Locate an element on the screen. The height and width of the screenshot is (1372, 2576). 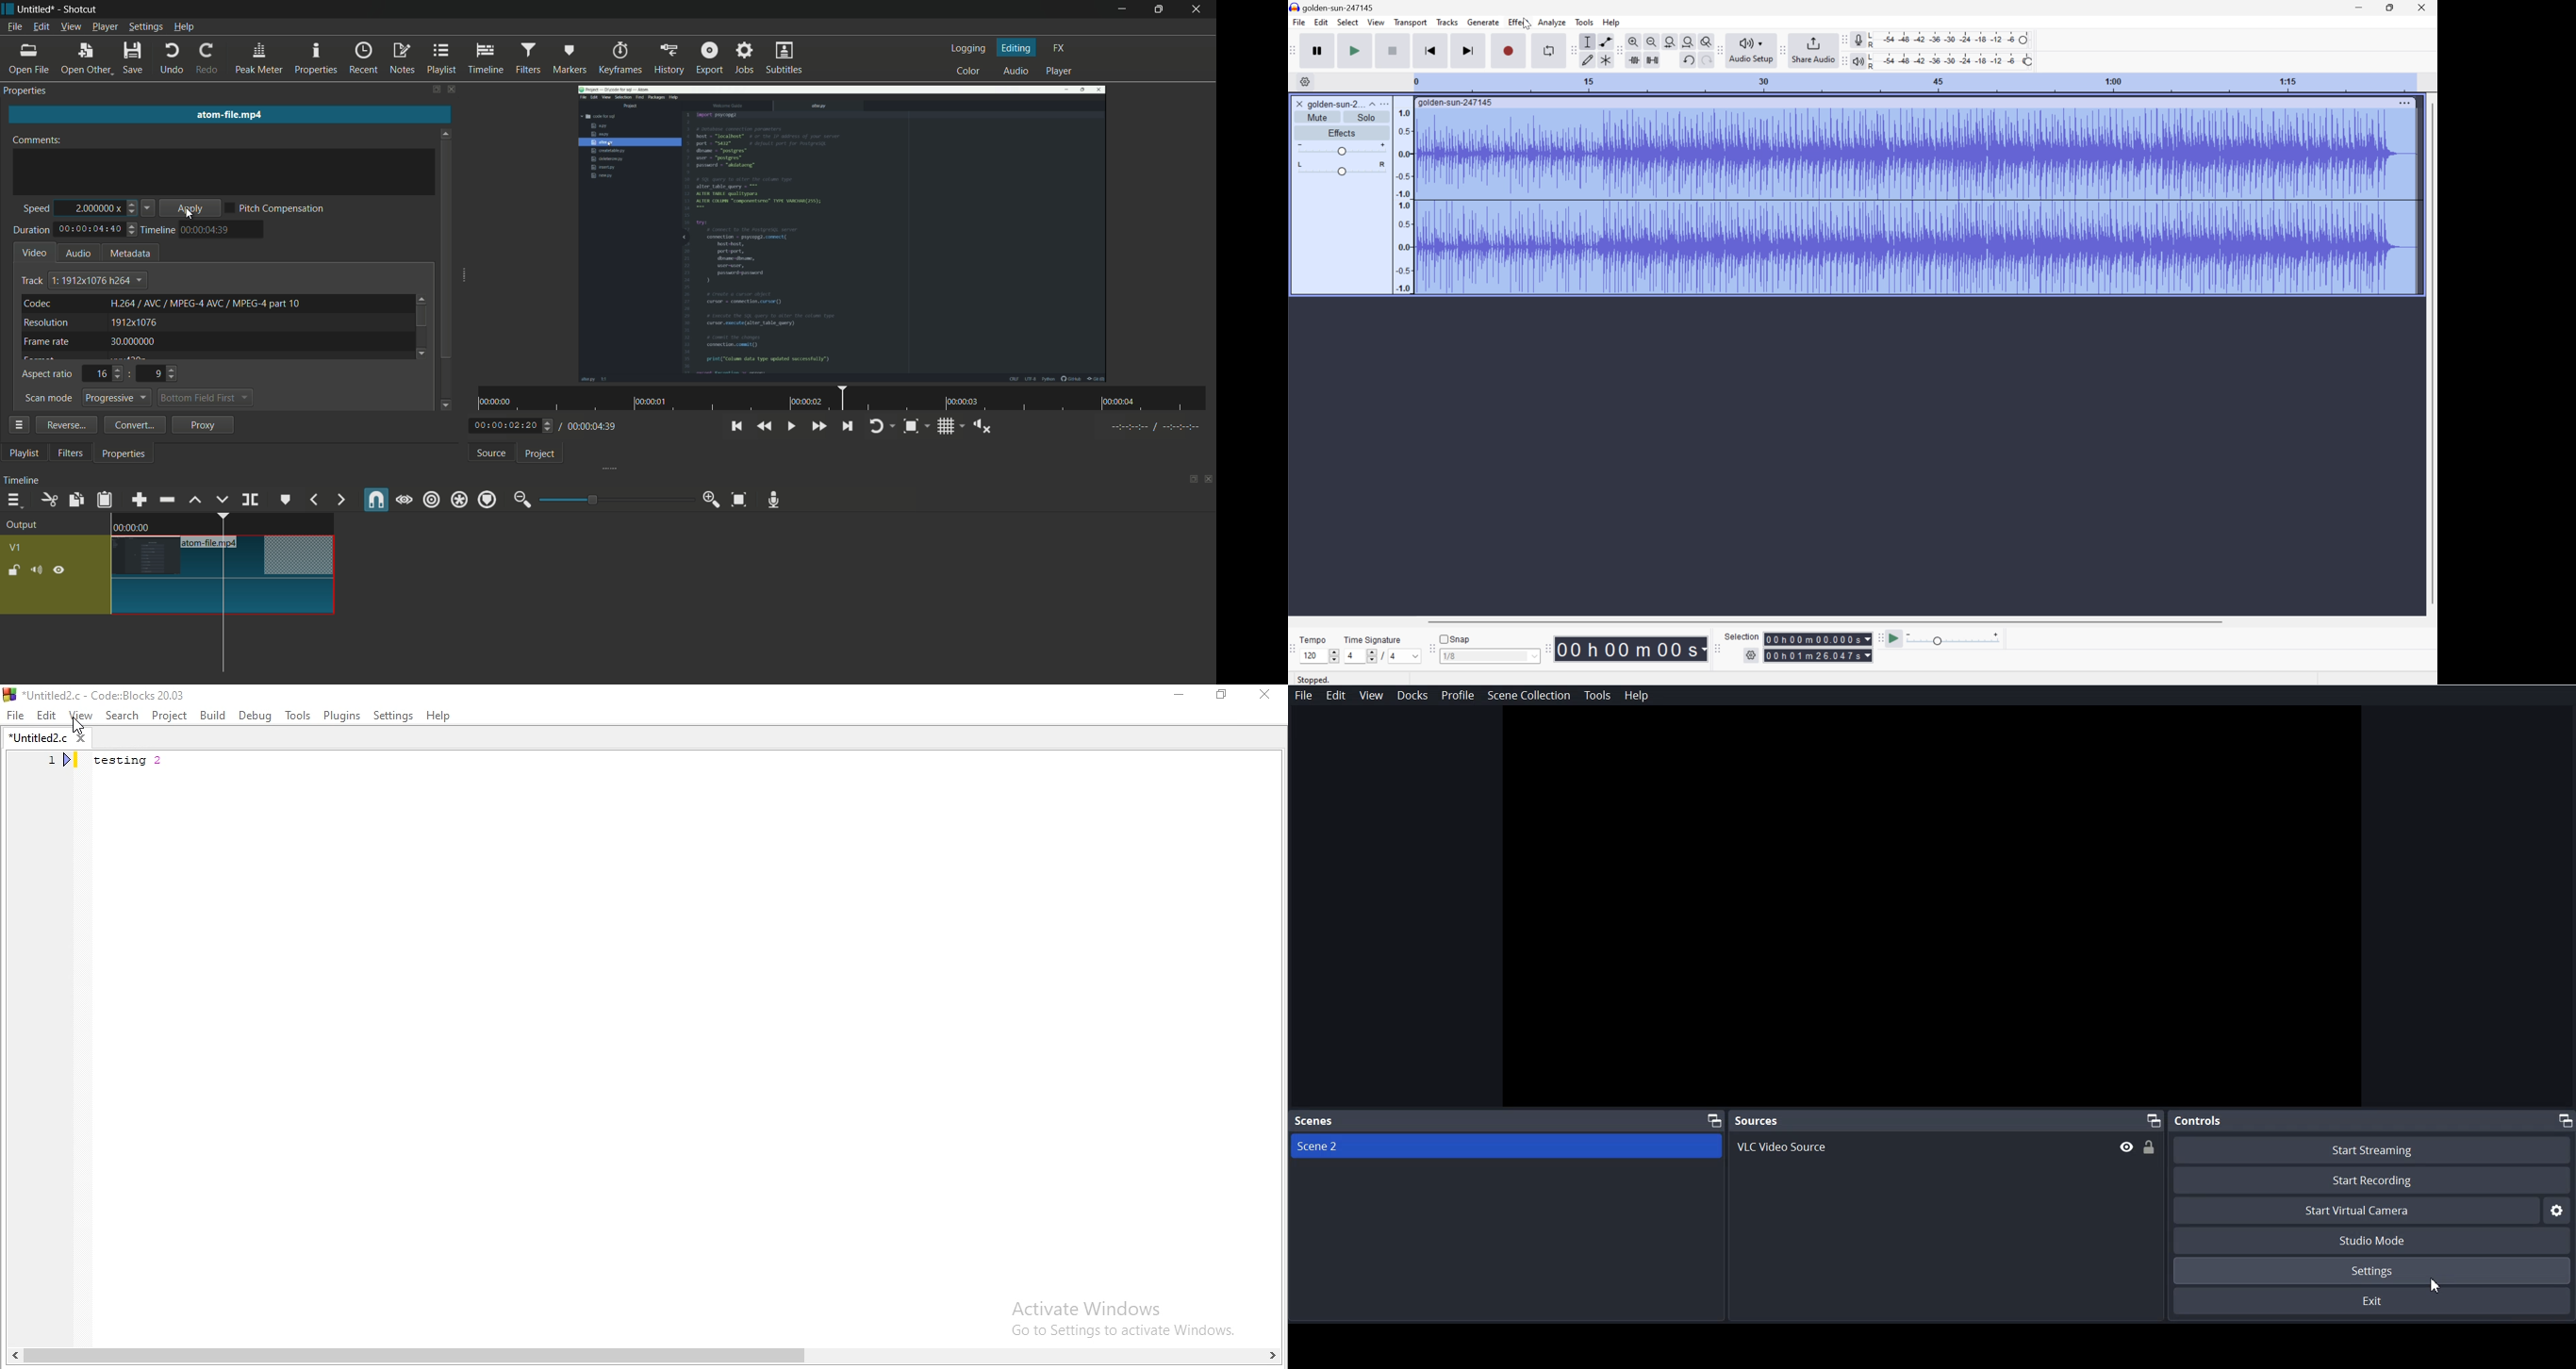
More is located at coordinates (2404, 102).